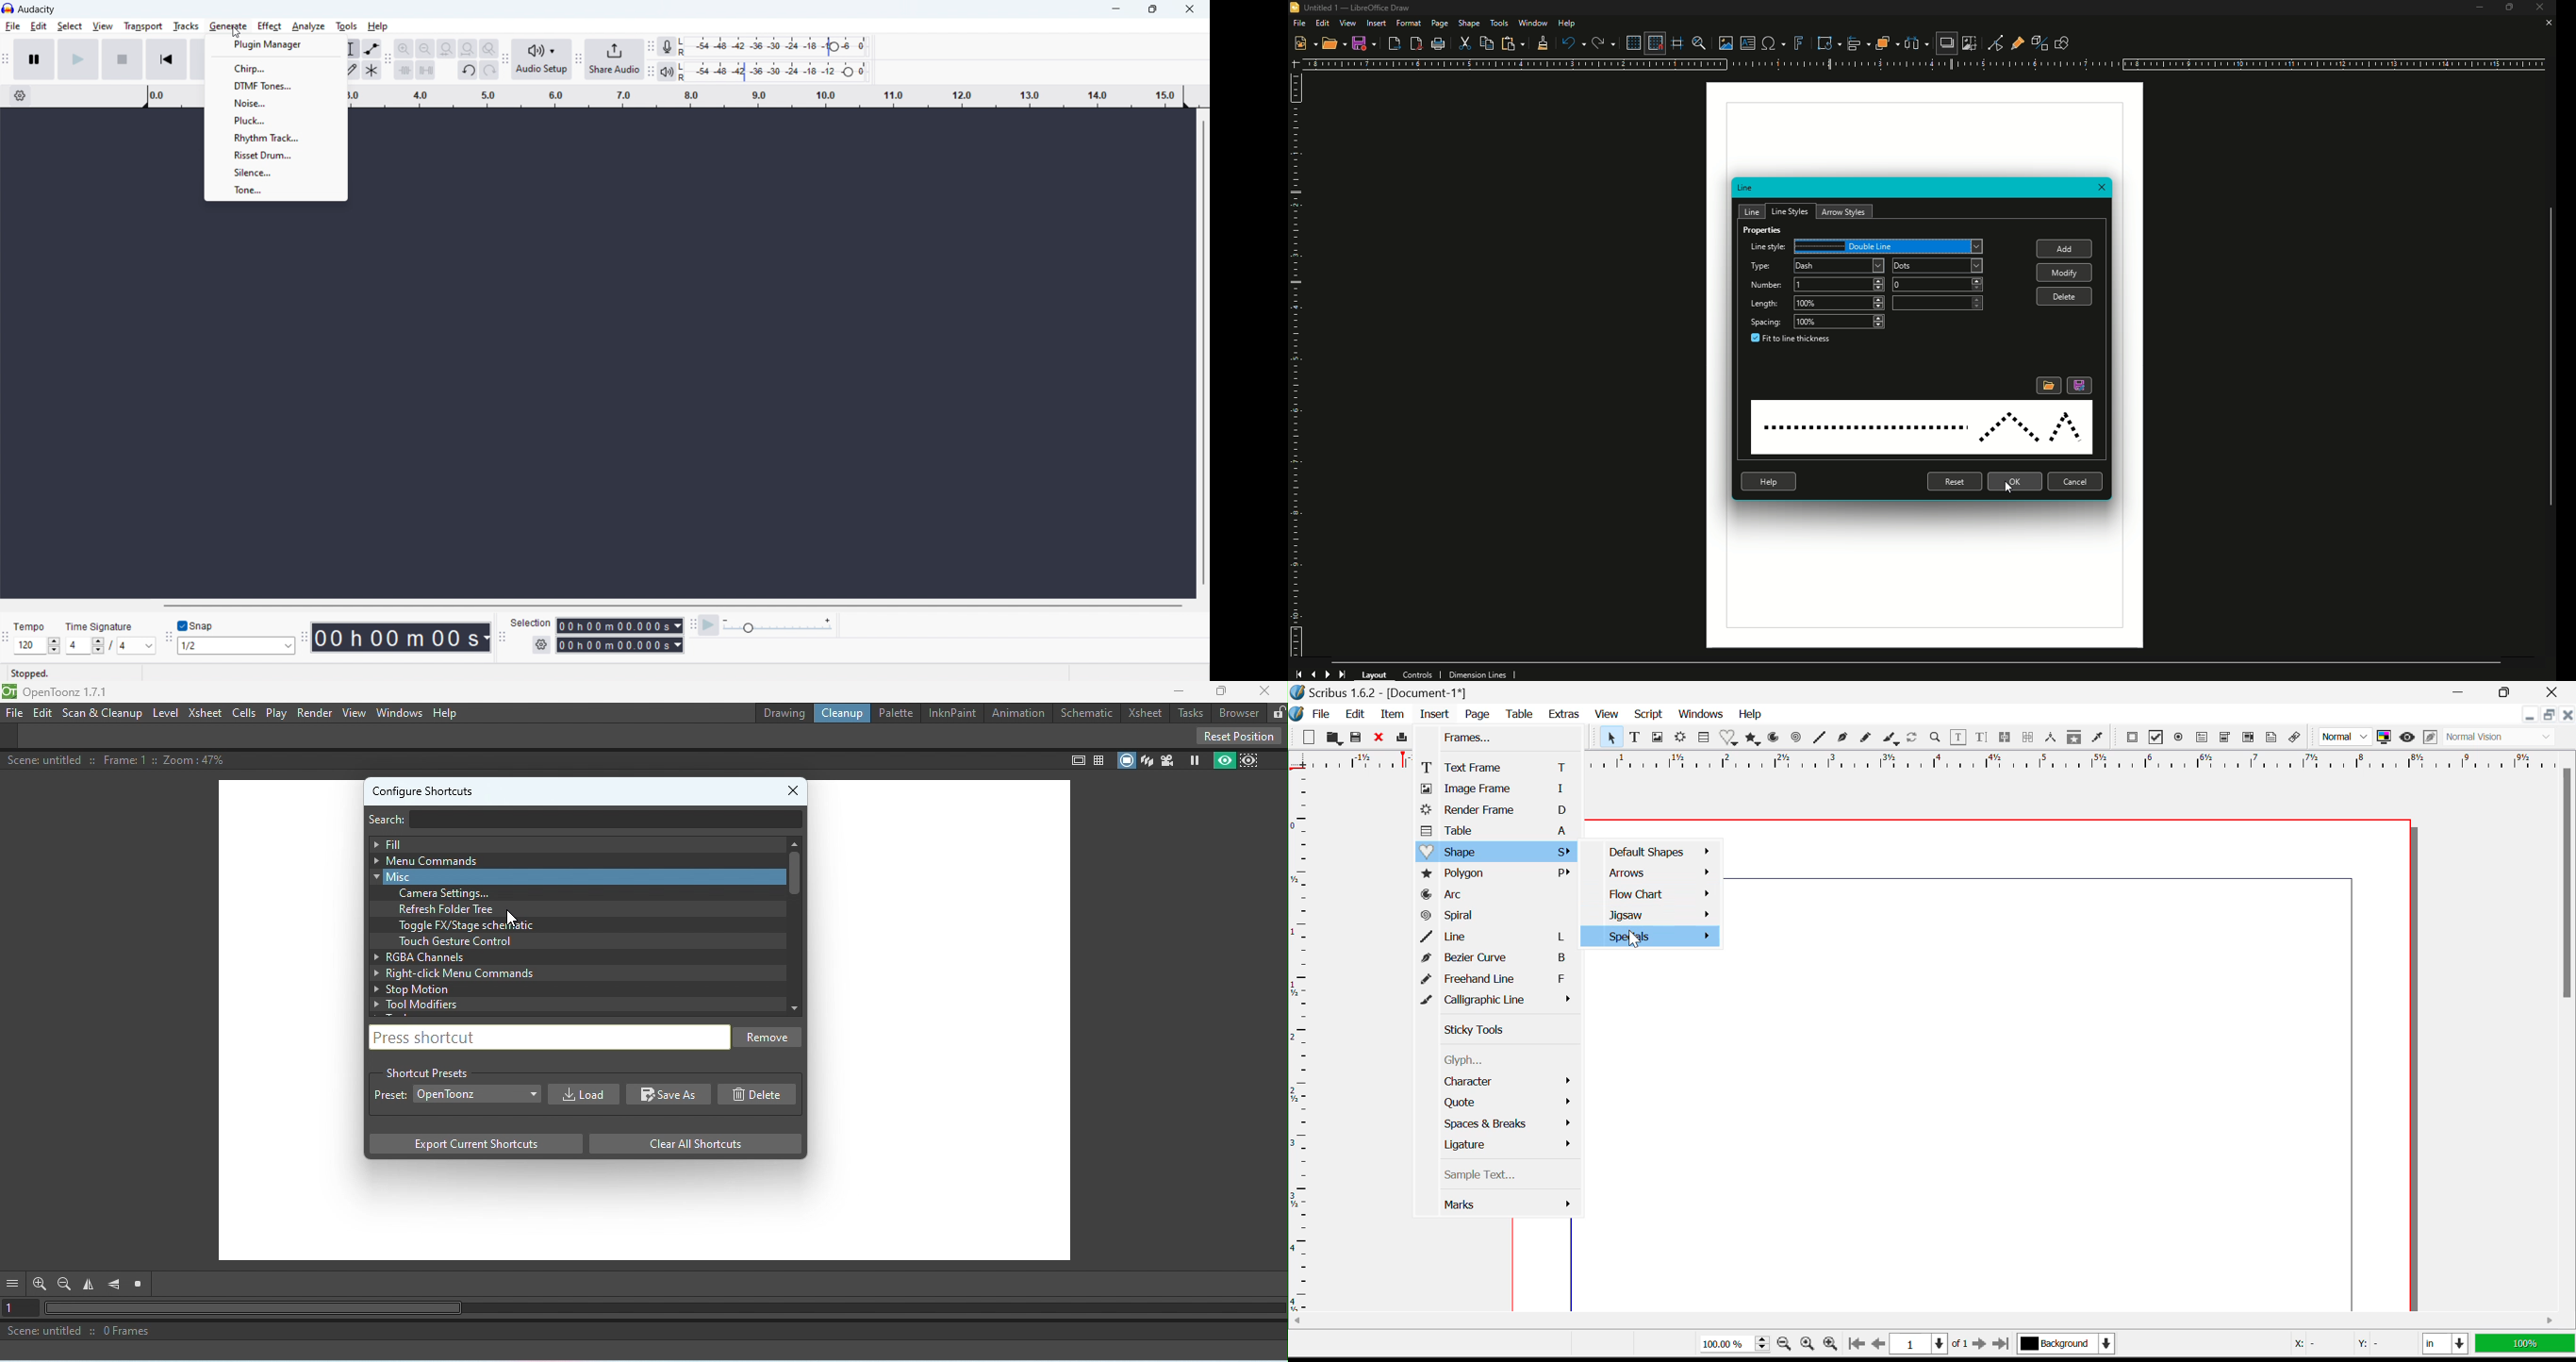  I want to click on Zoom to 100%, so click(1806, 1346).